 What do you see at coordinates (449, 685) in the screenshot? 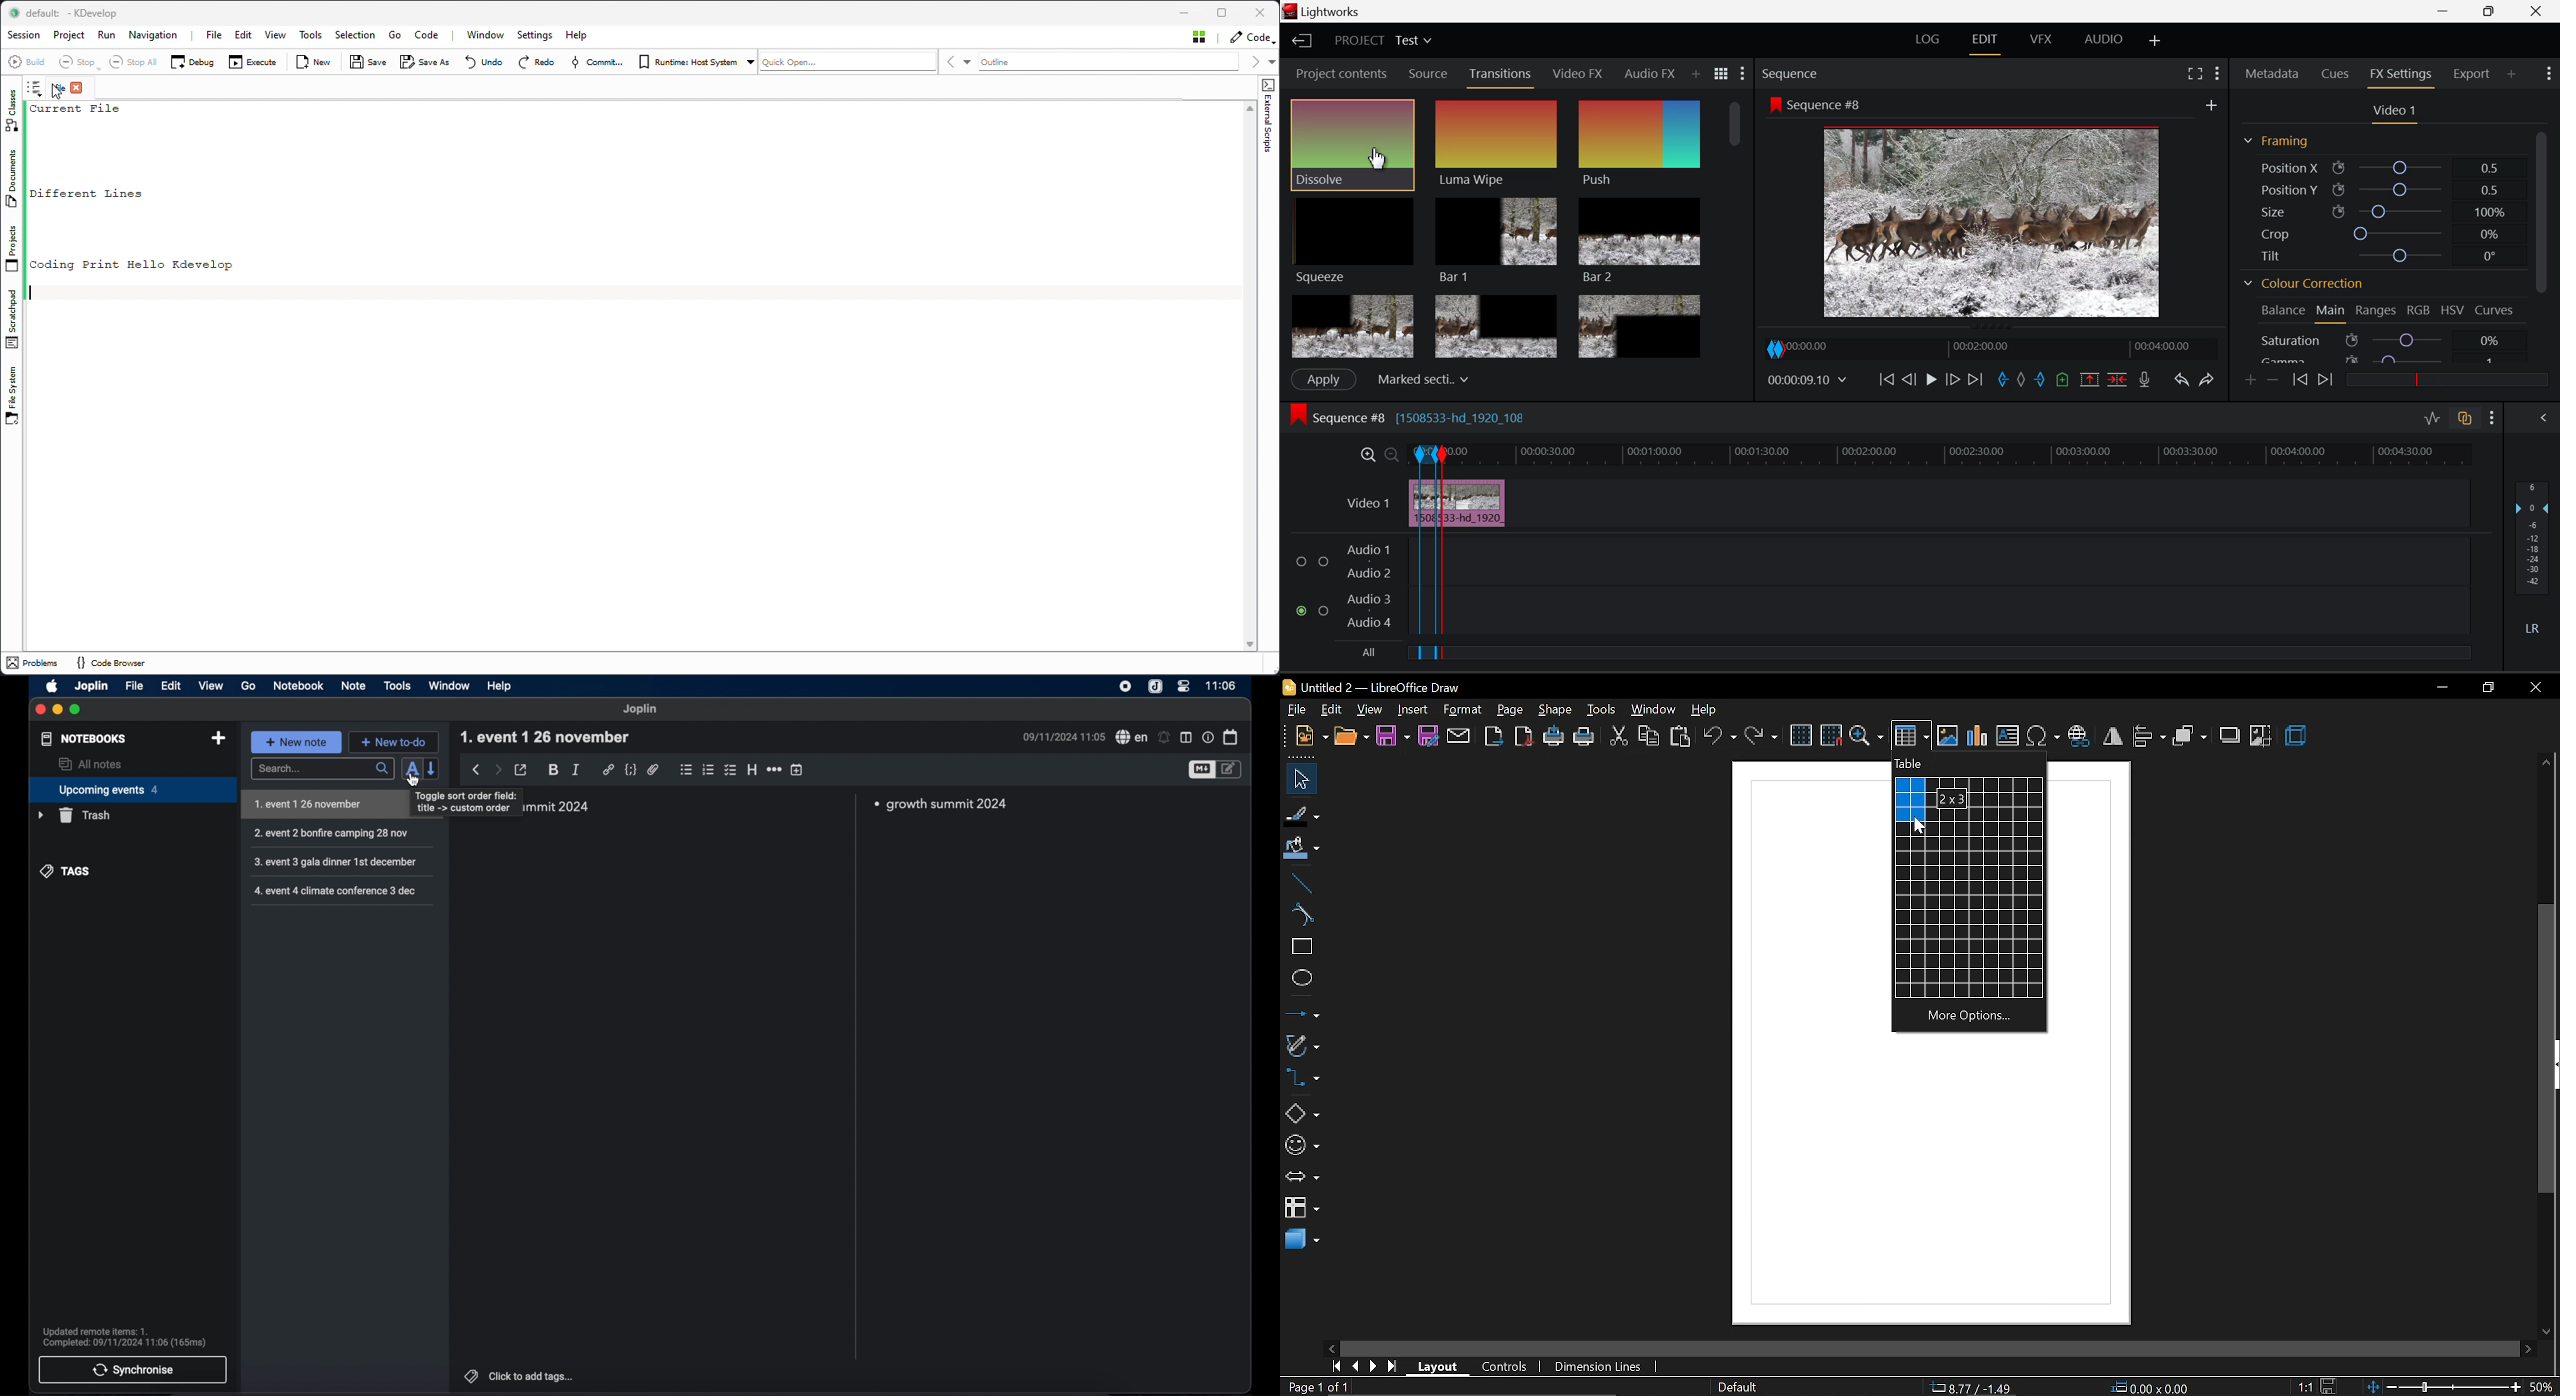
I see `window` at bounding box center [449, 685].